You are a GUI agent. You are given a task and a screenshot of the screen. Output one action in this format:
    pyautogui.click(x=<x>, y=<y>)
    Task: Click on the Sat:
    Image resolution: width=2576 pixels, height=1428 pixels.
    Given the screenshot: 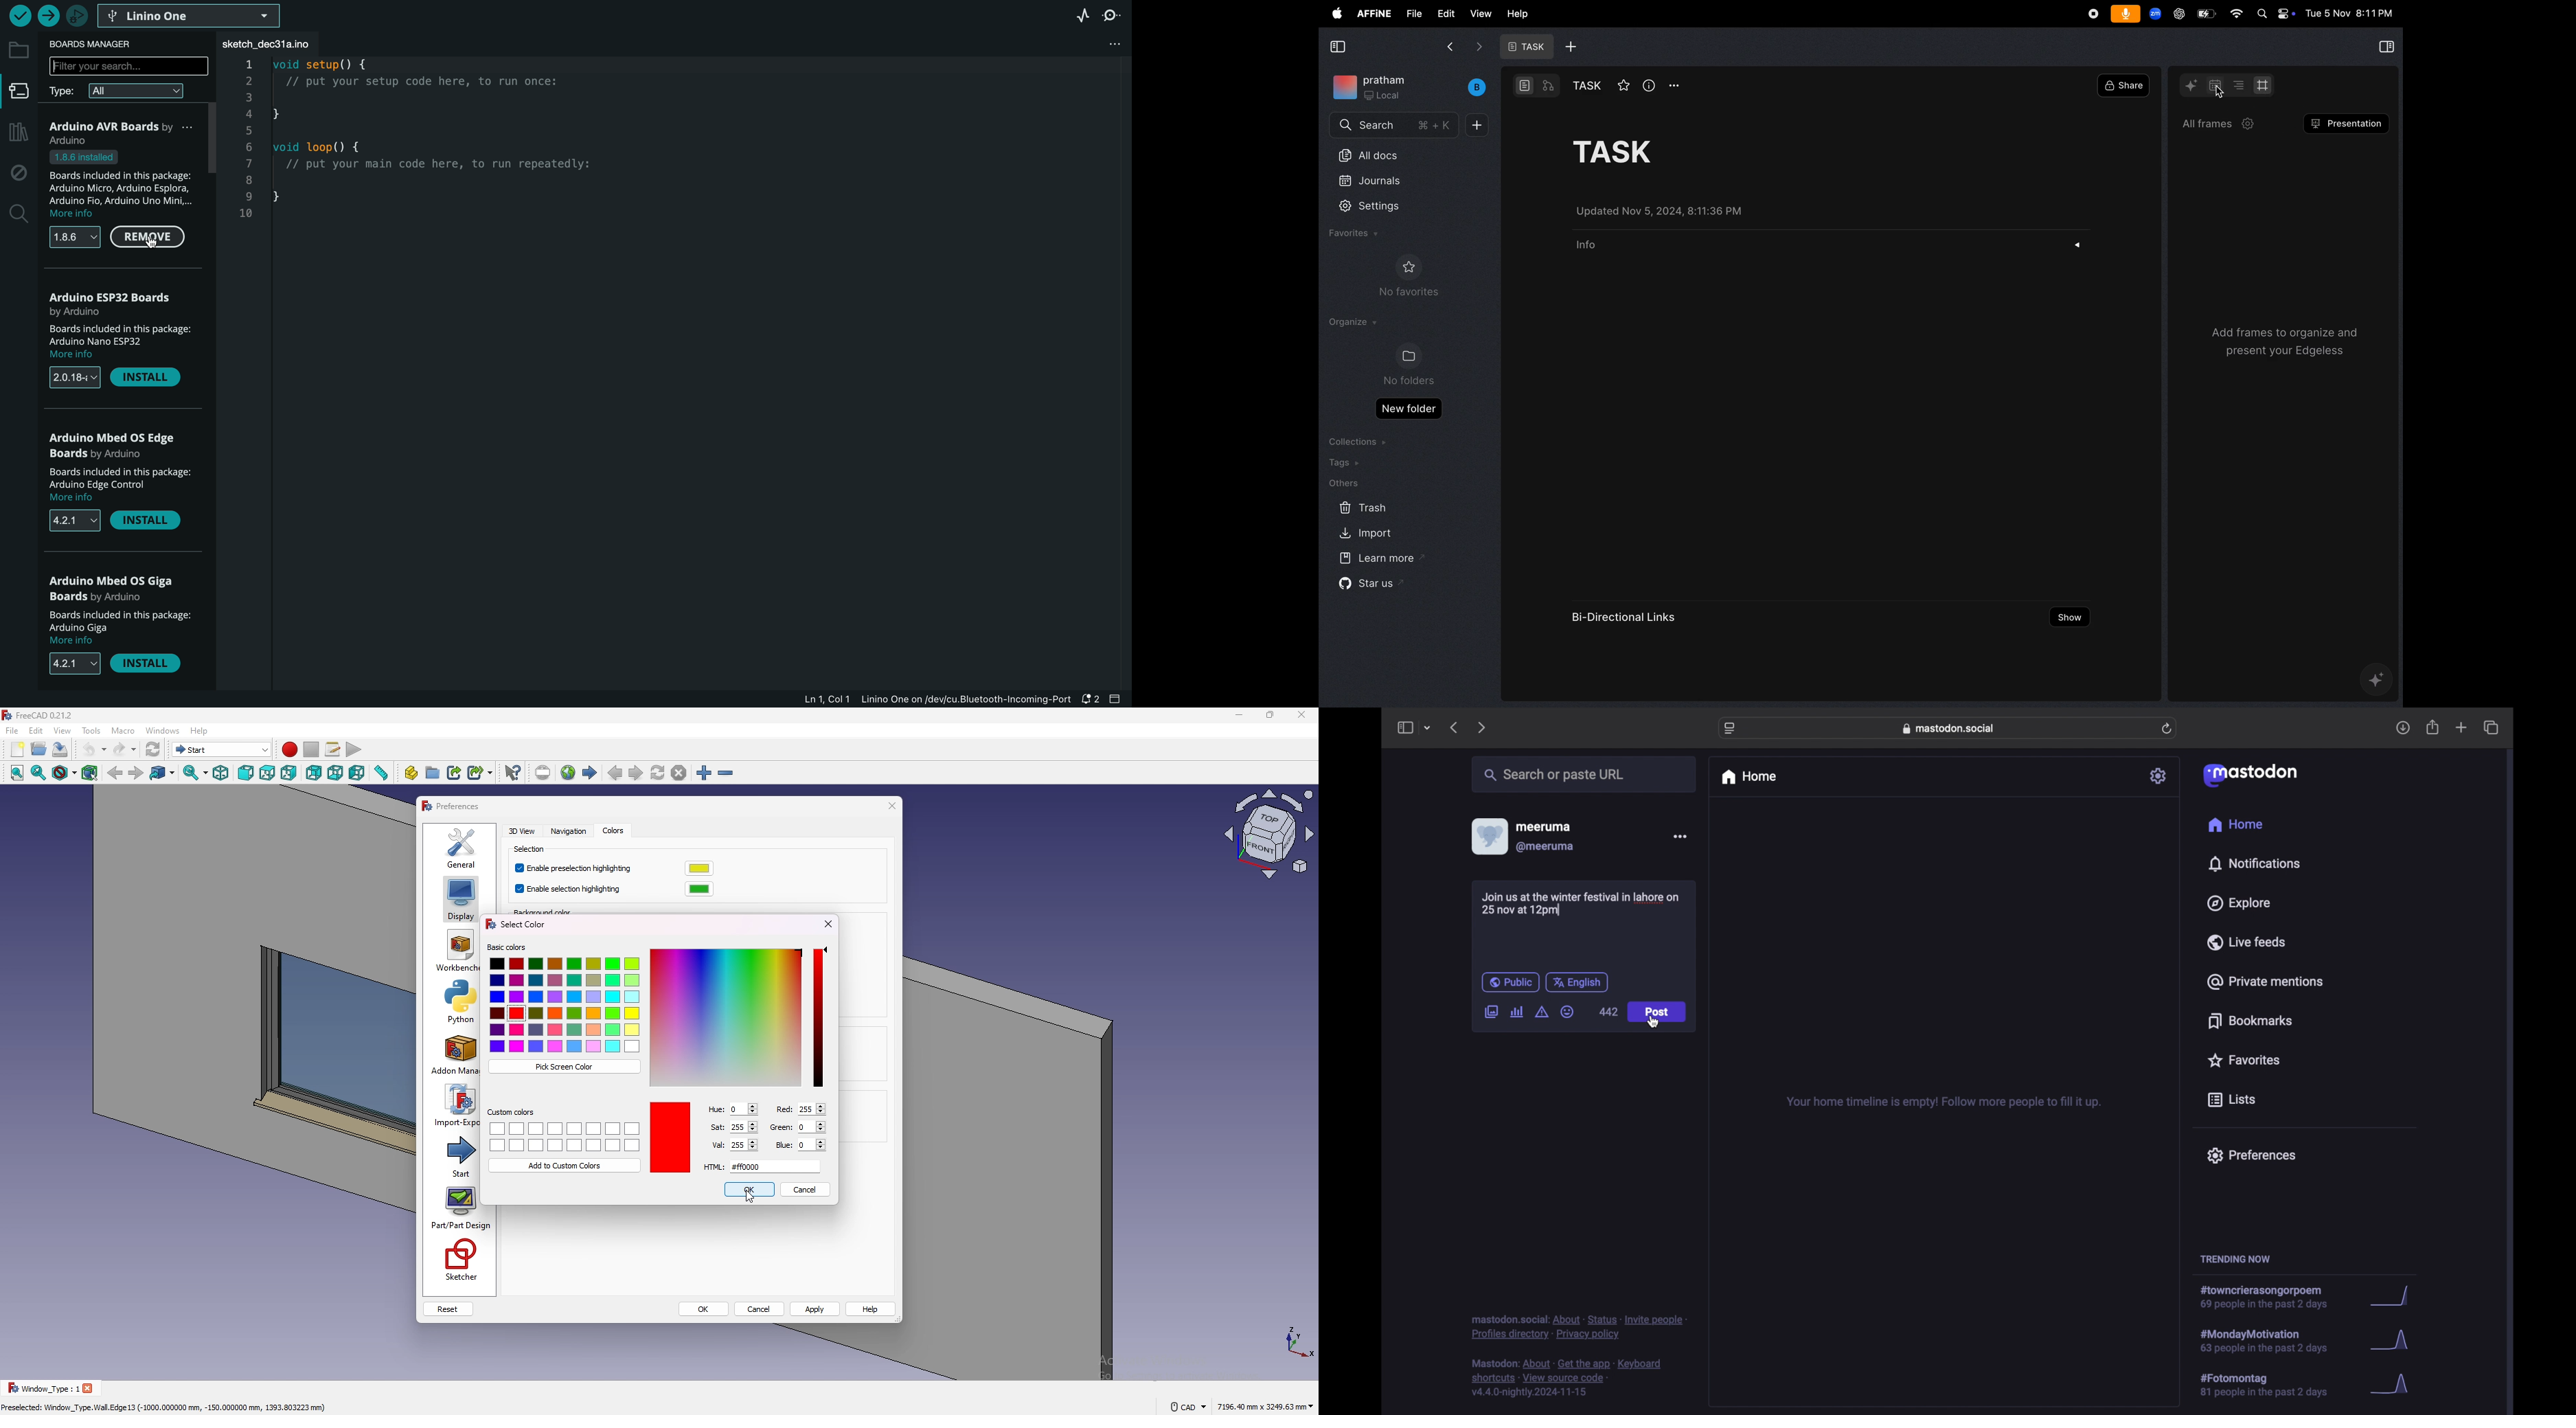 What is the action you would take?
    pyautogui.click(x=716, y=1127)
    